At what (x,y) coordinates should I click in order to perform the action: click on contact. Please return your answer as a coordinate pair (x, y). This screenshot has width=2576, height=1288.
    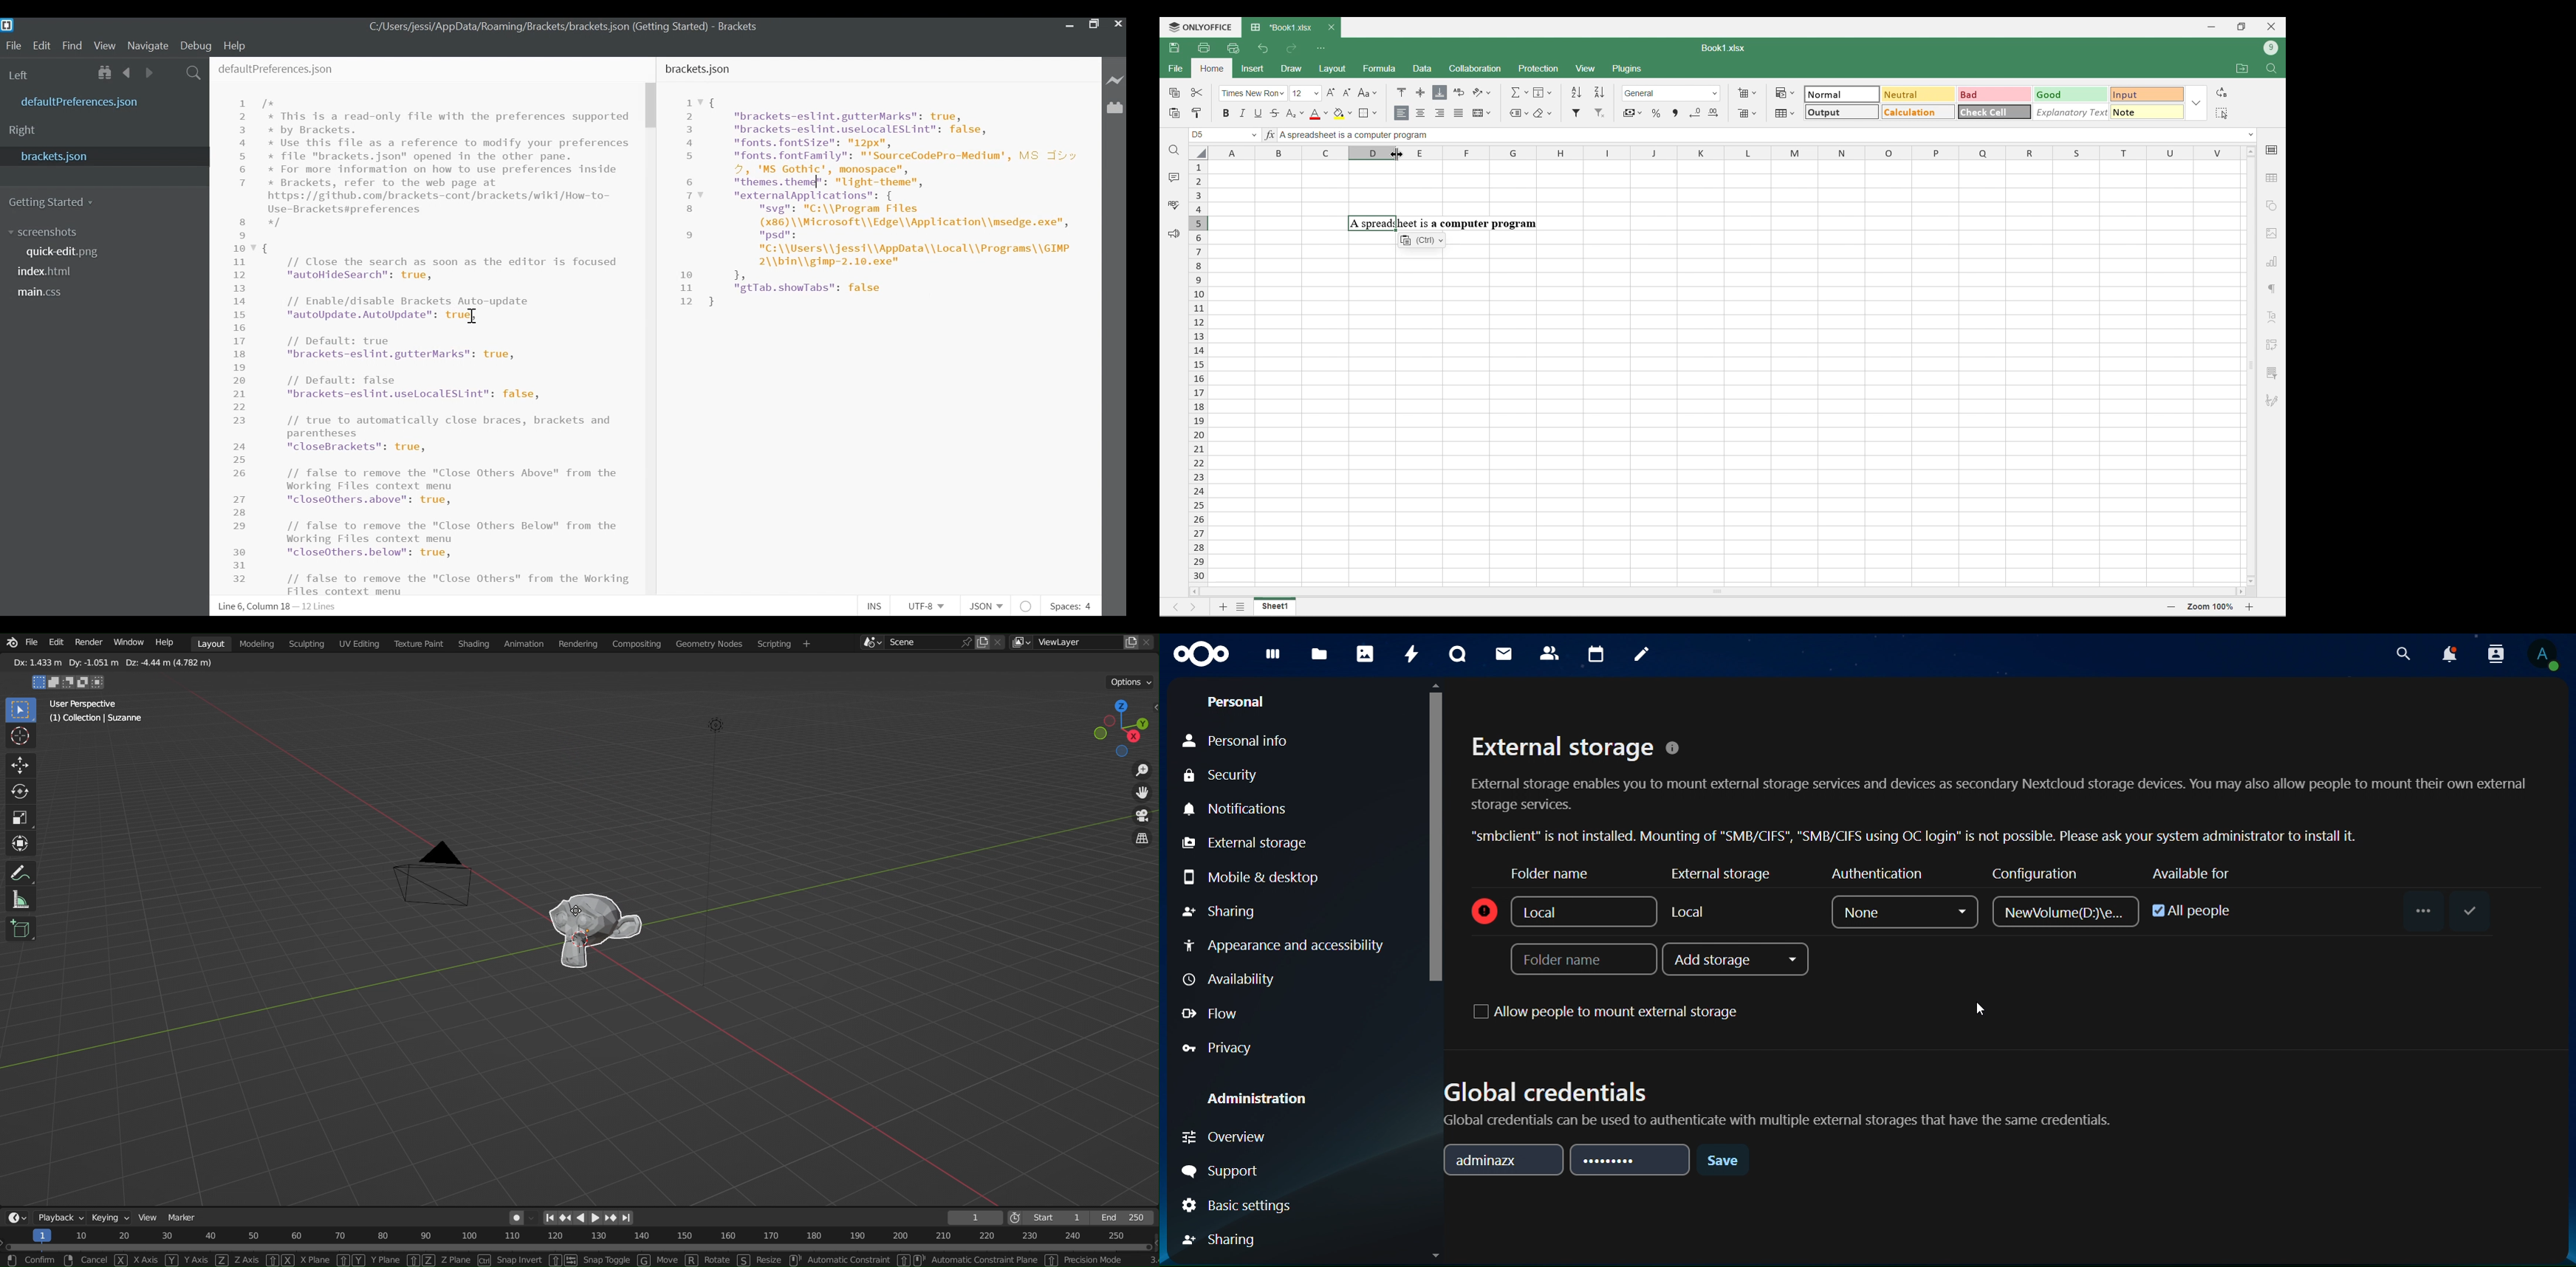
    Looking at the image, I should click on (1551, 653).